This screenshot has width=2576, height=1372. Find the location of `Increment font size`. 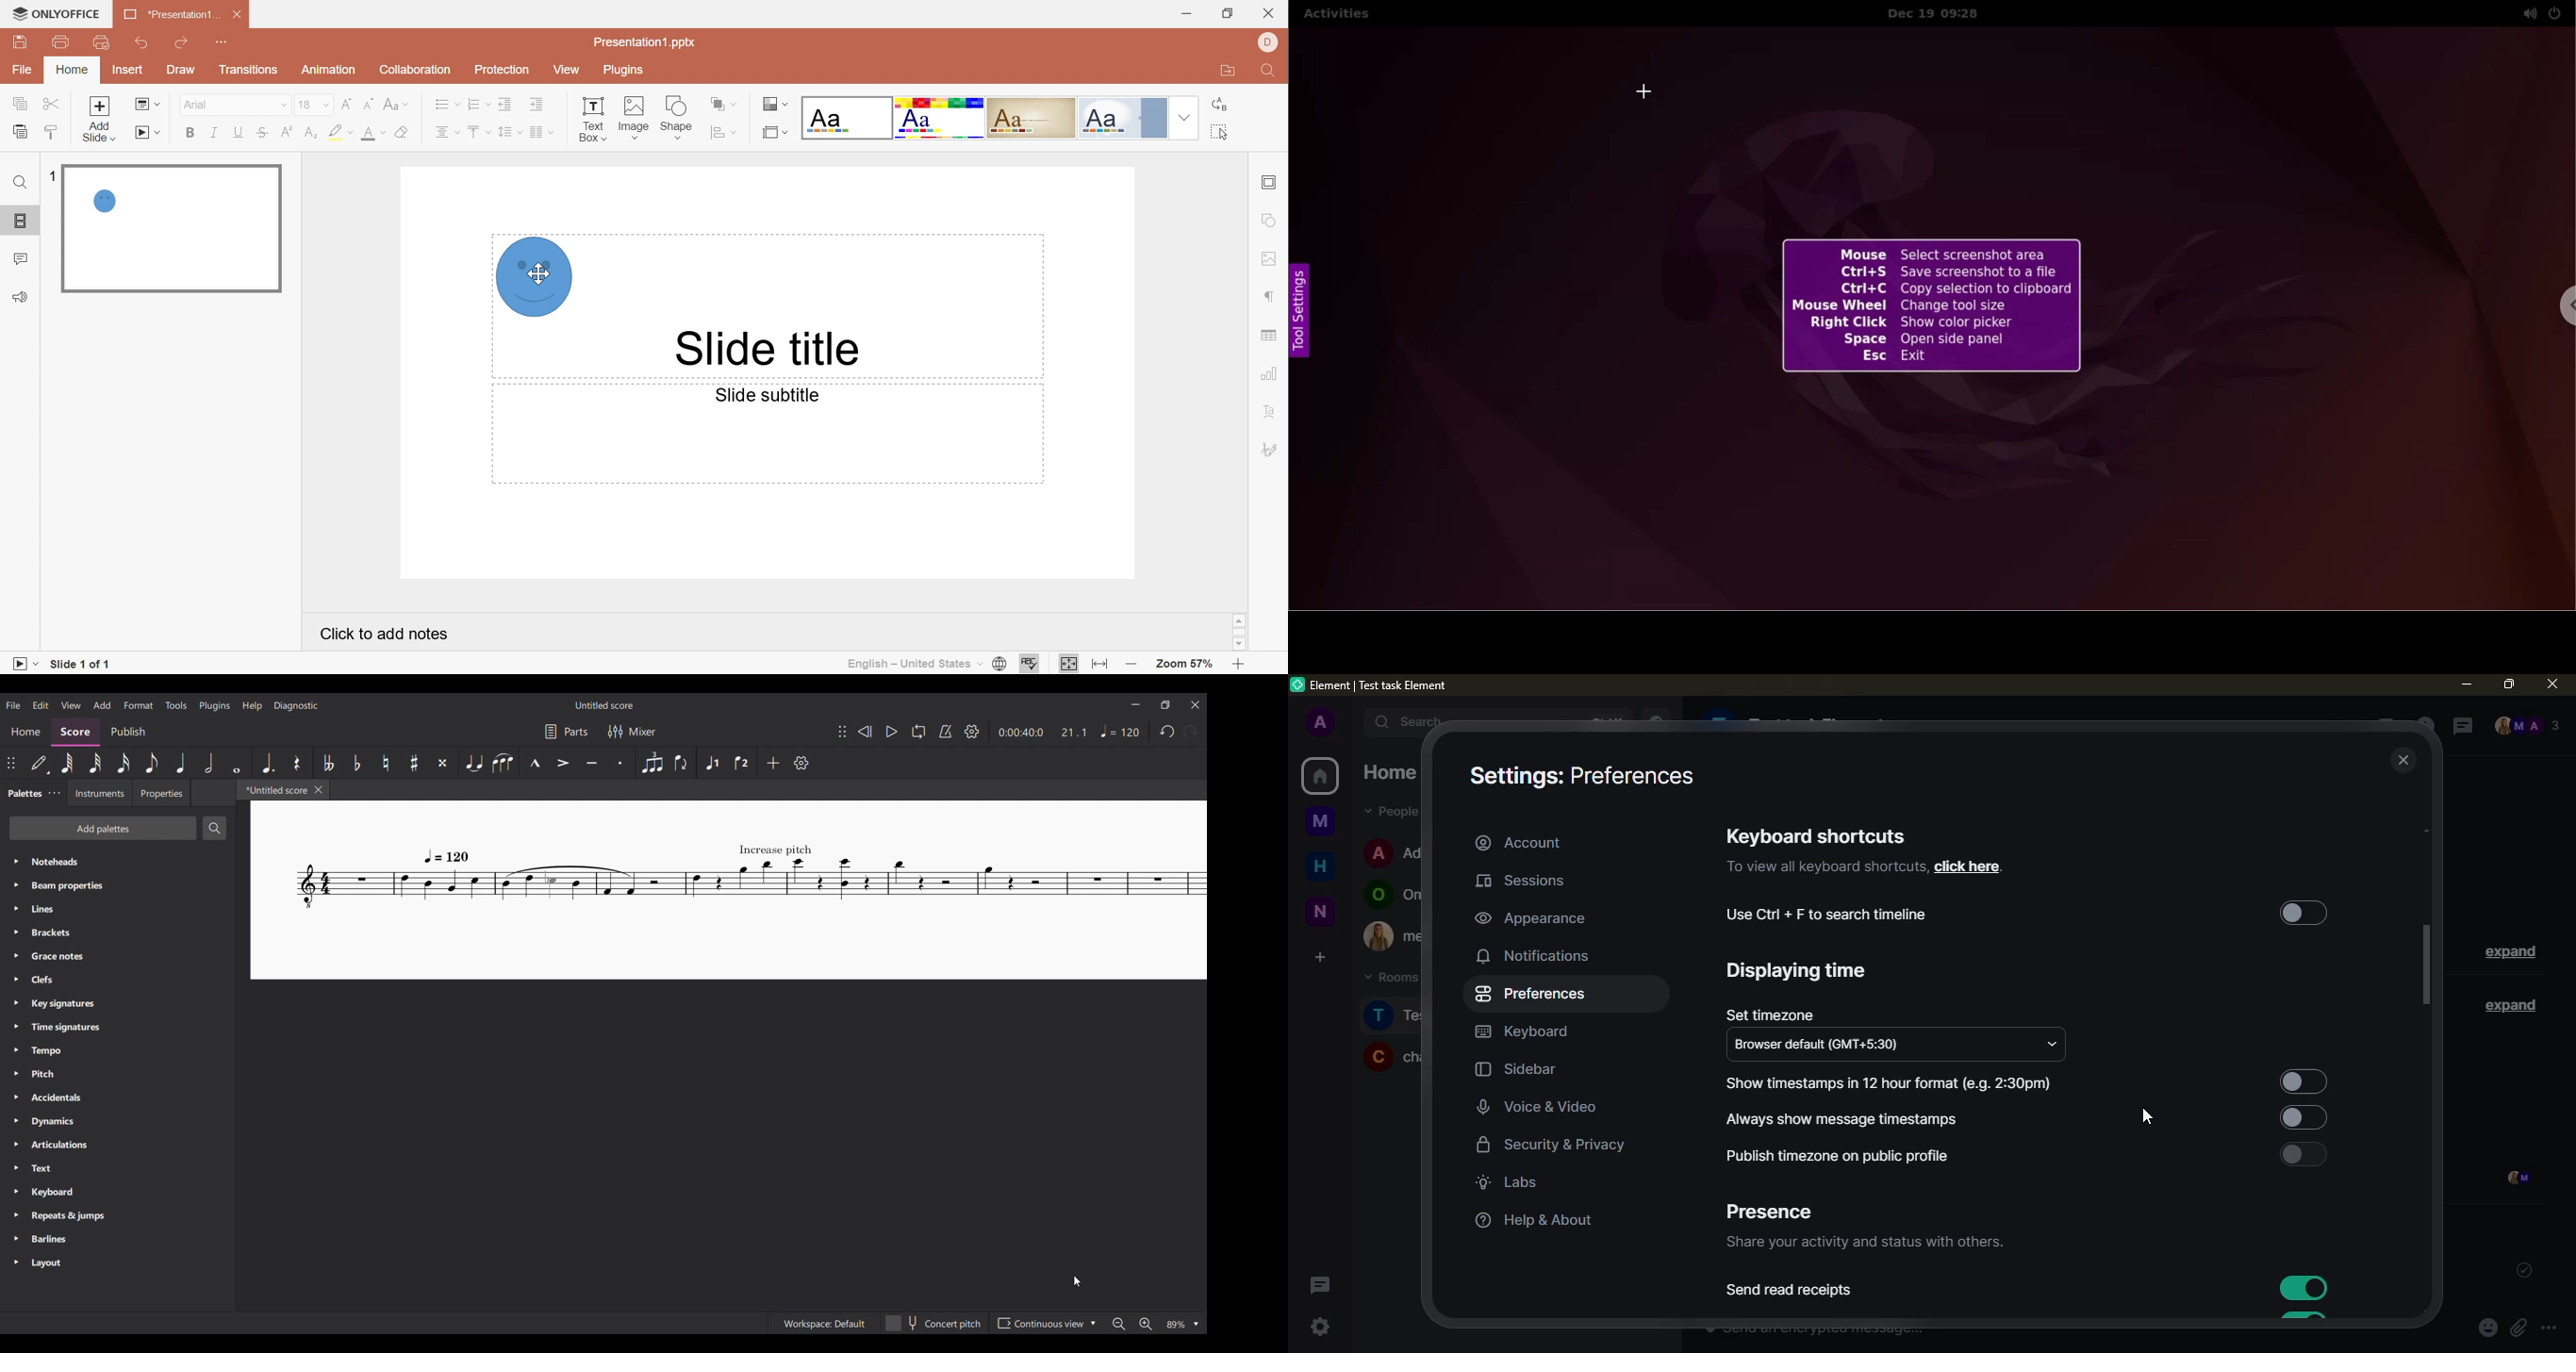

Increment font size is located at coordinates (343, 103).